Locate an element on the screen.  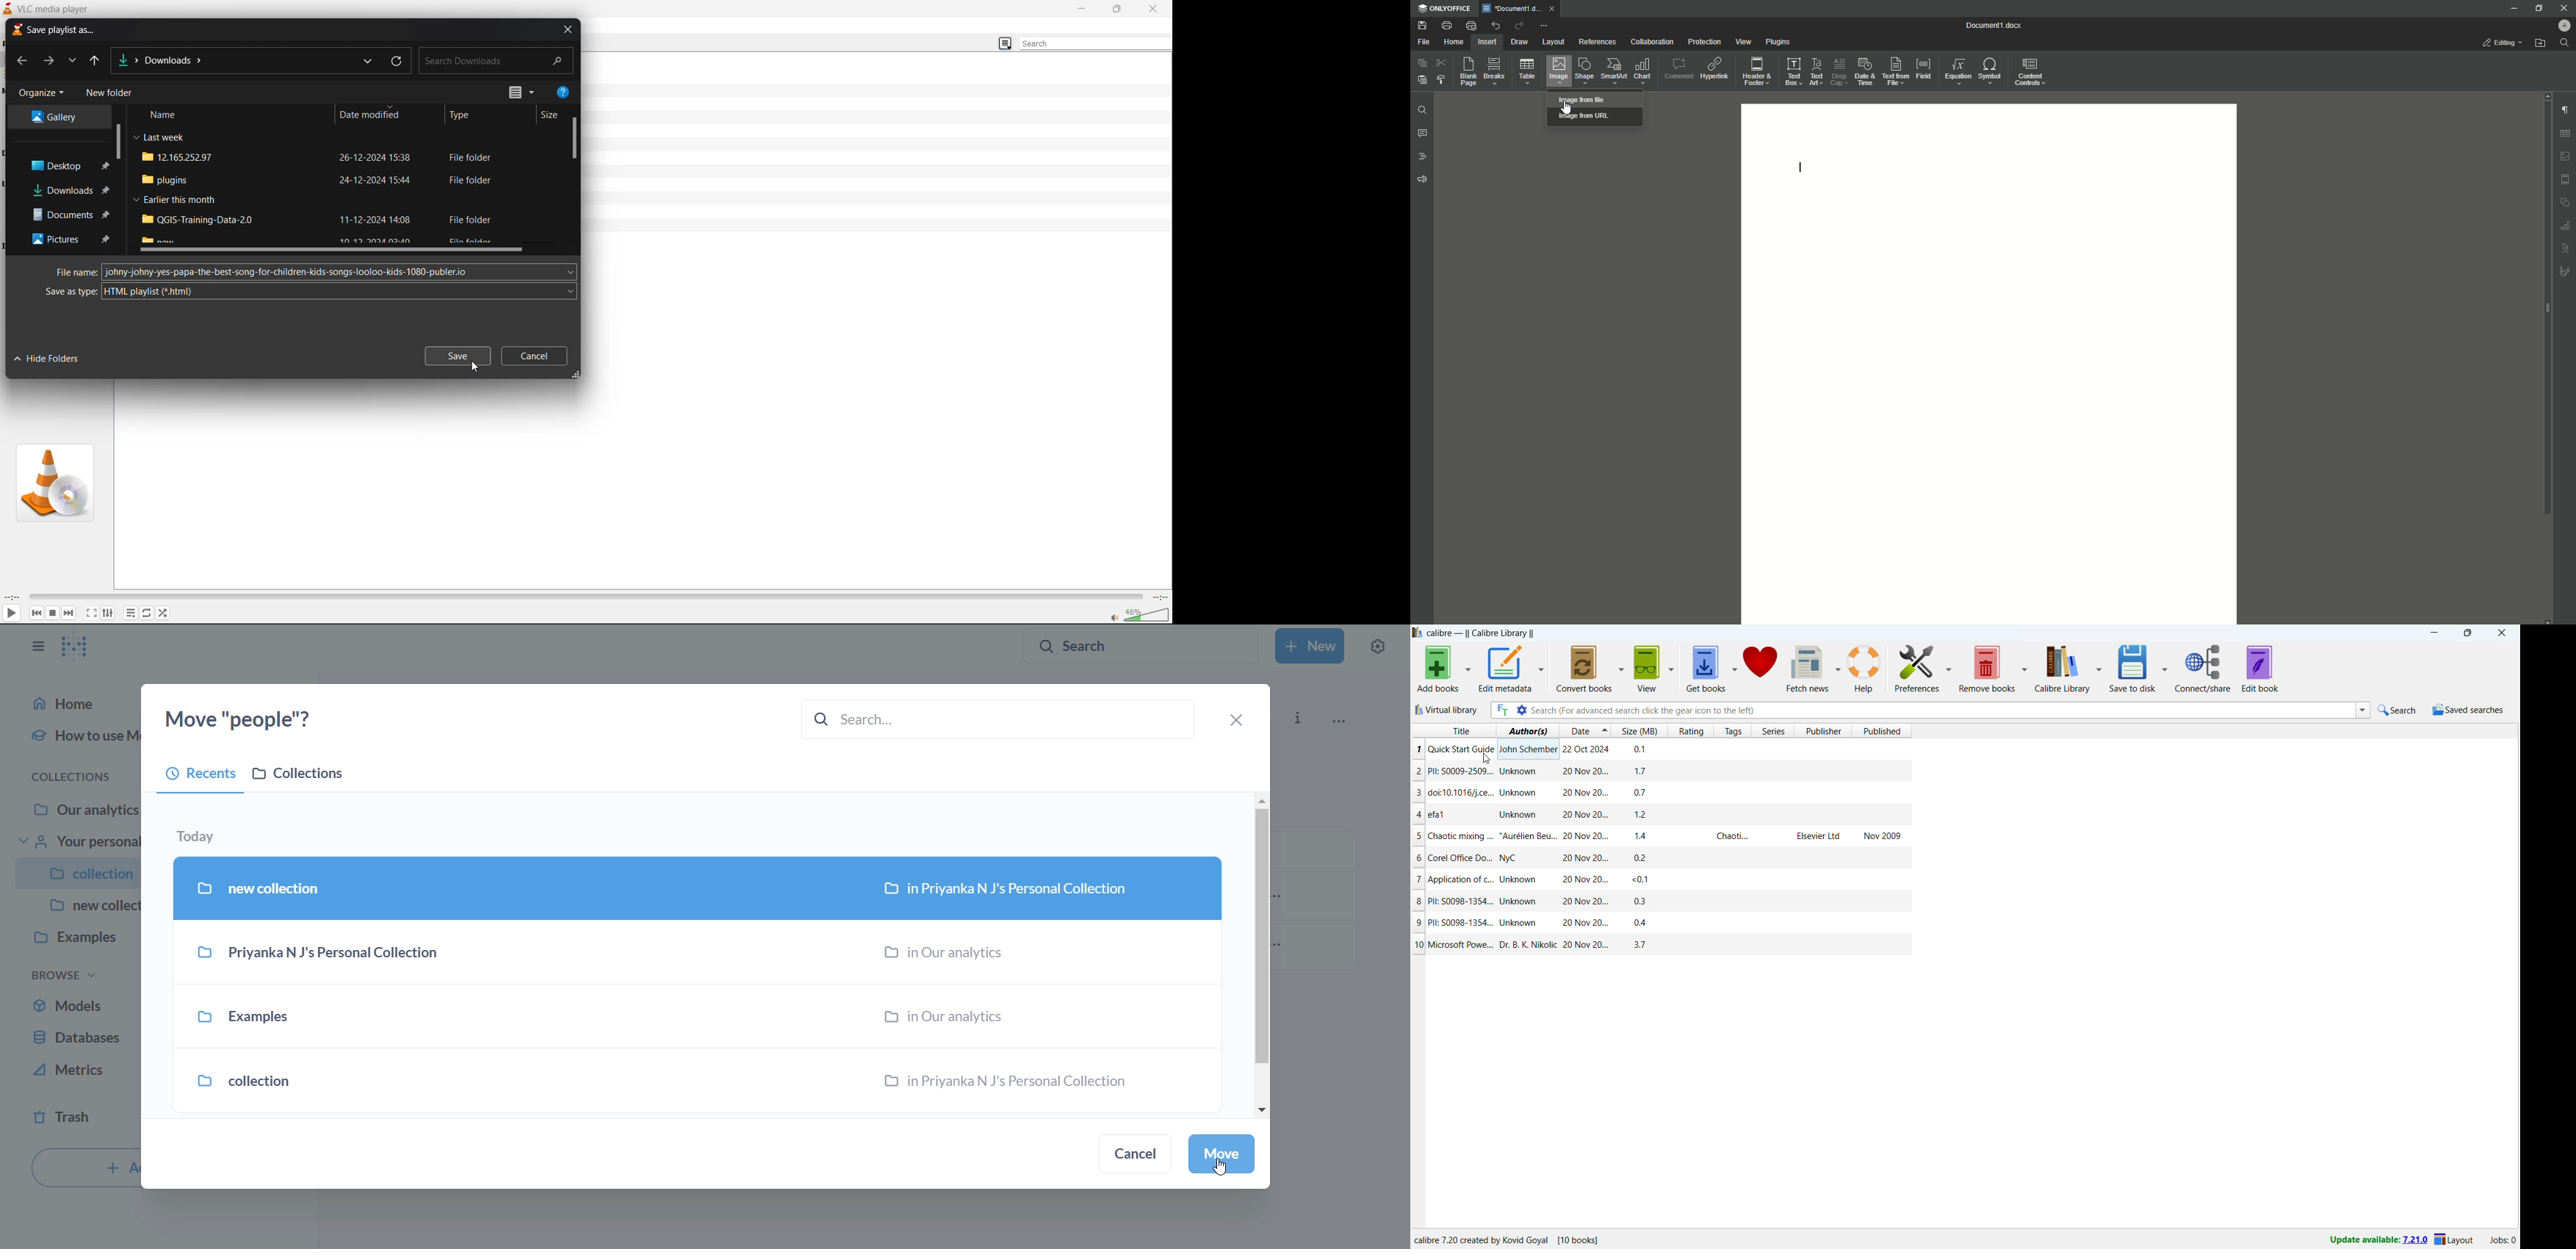
close is located at coordinates (1552, 8).